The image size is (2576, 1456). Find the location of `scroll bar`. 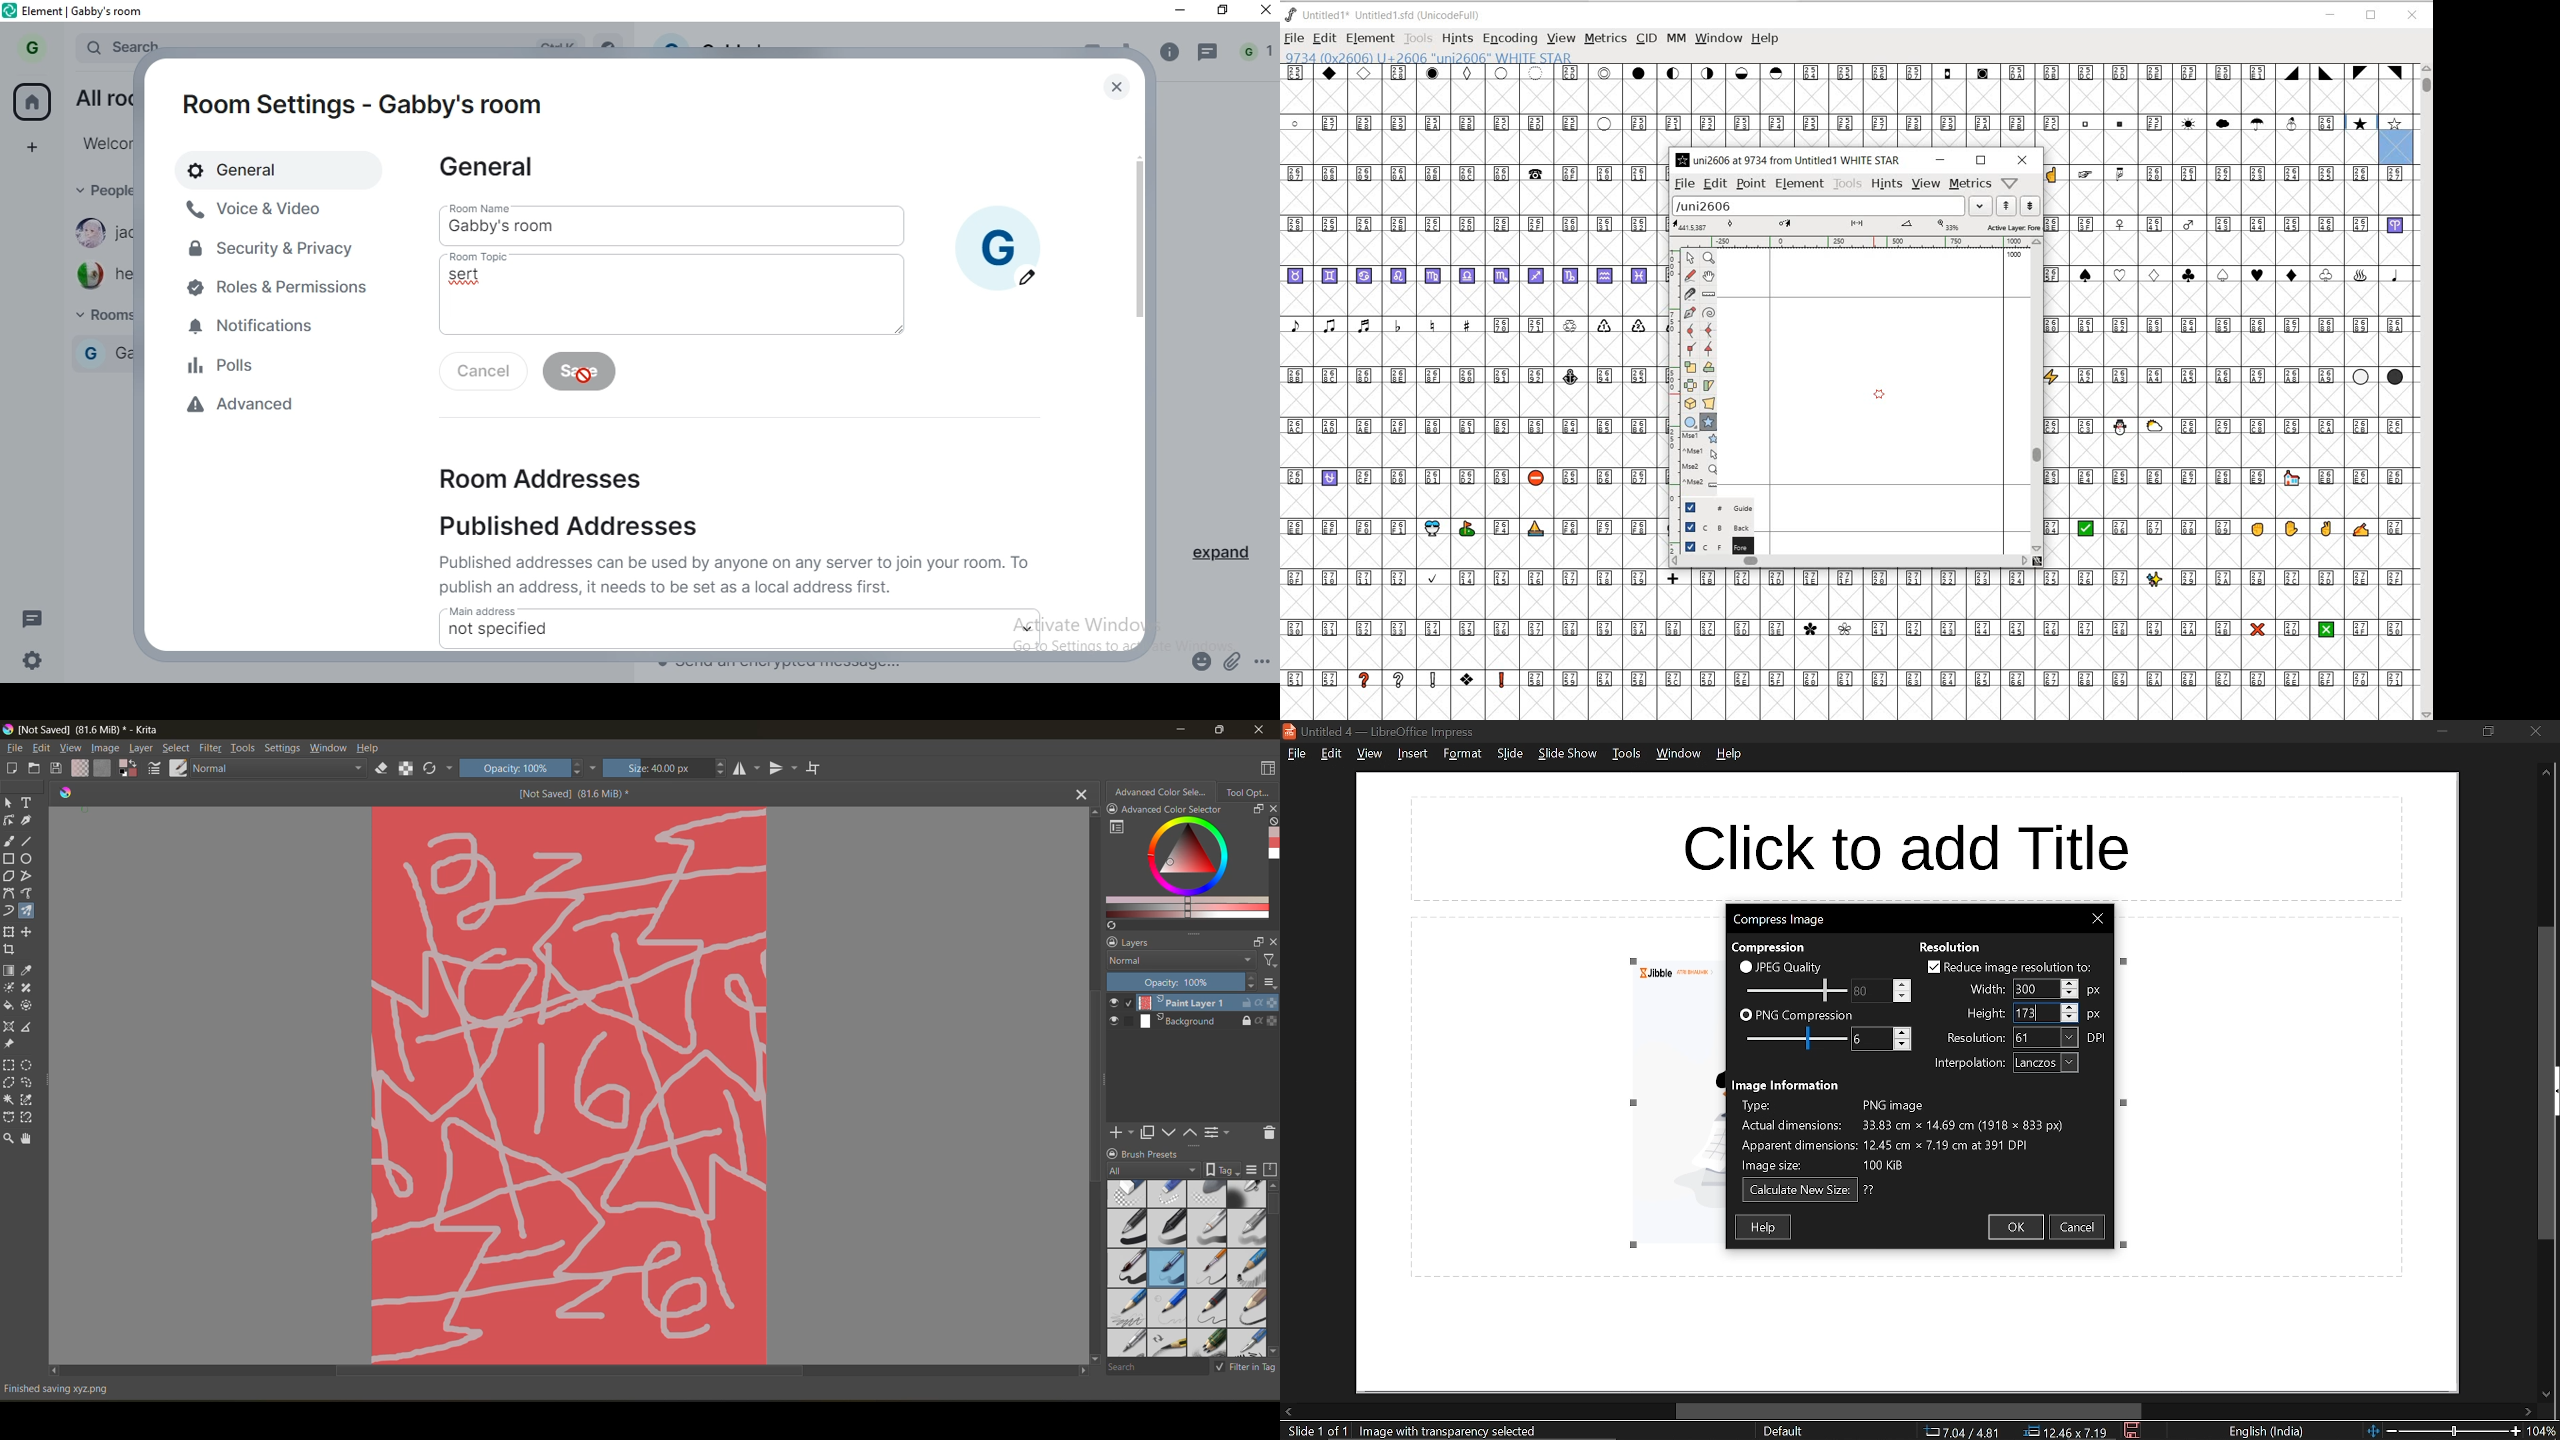

scroll bar is located at coordinates (1138, 268).